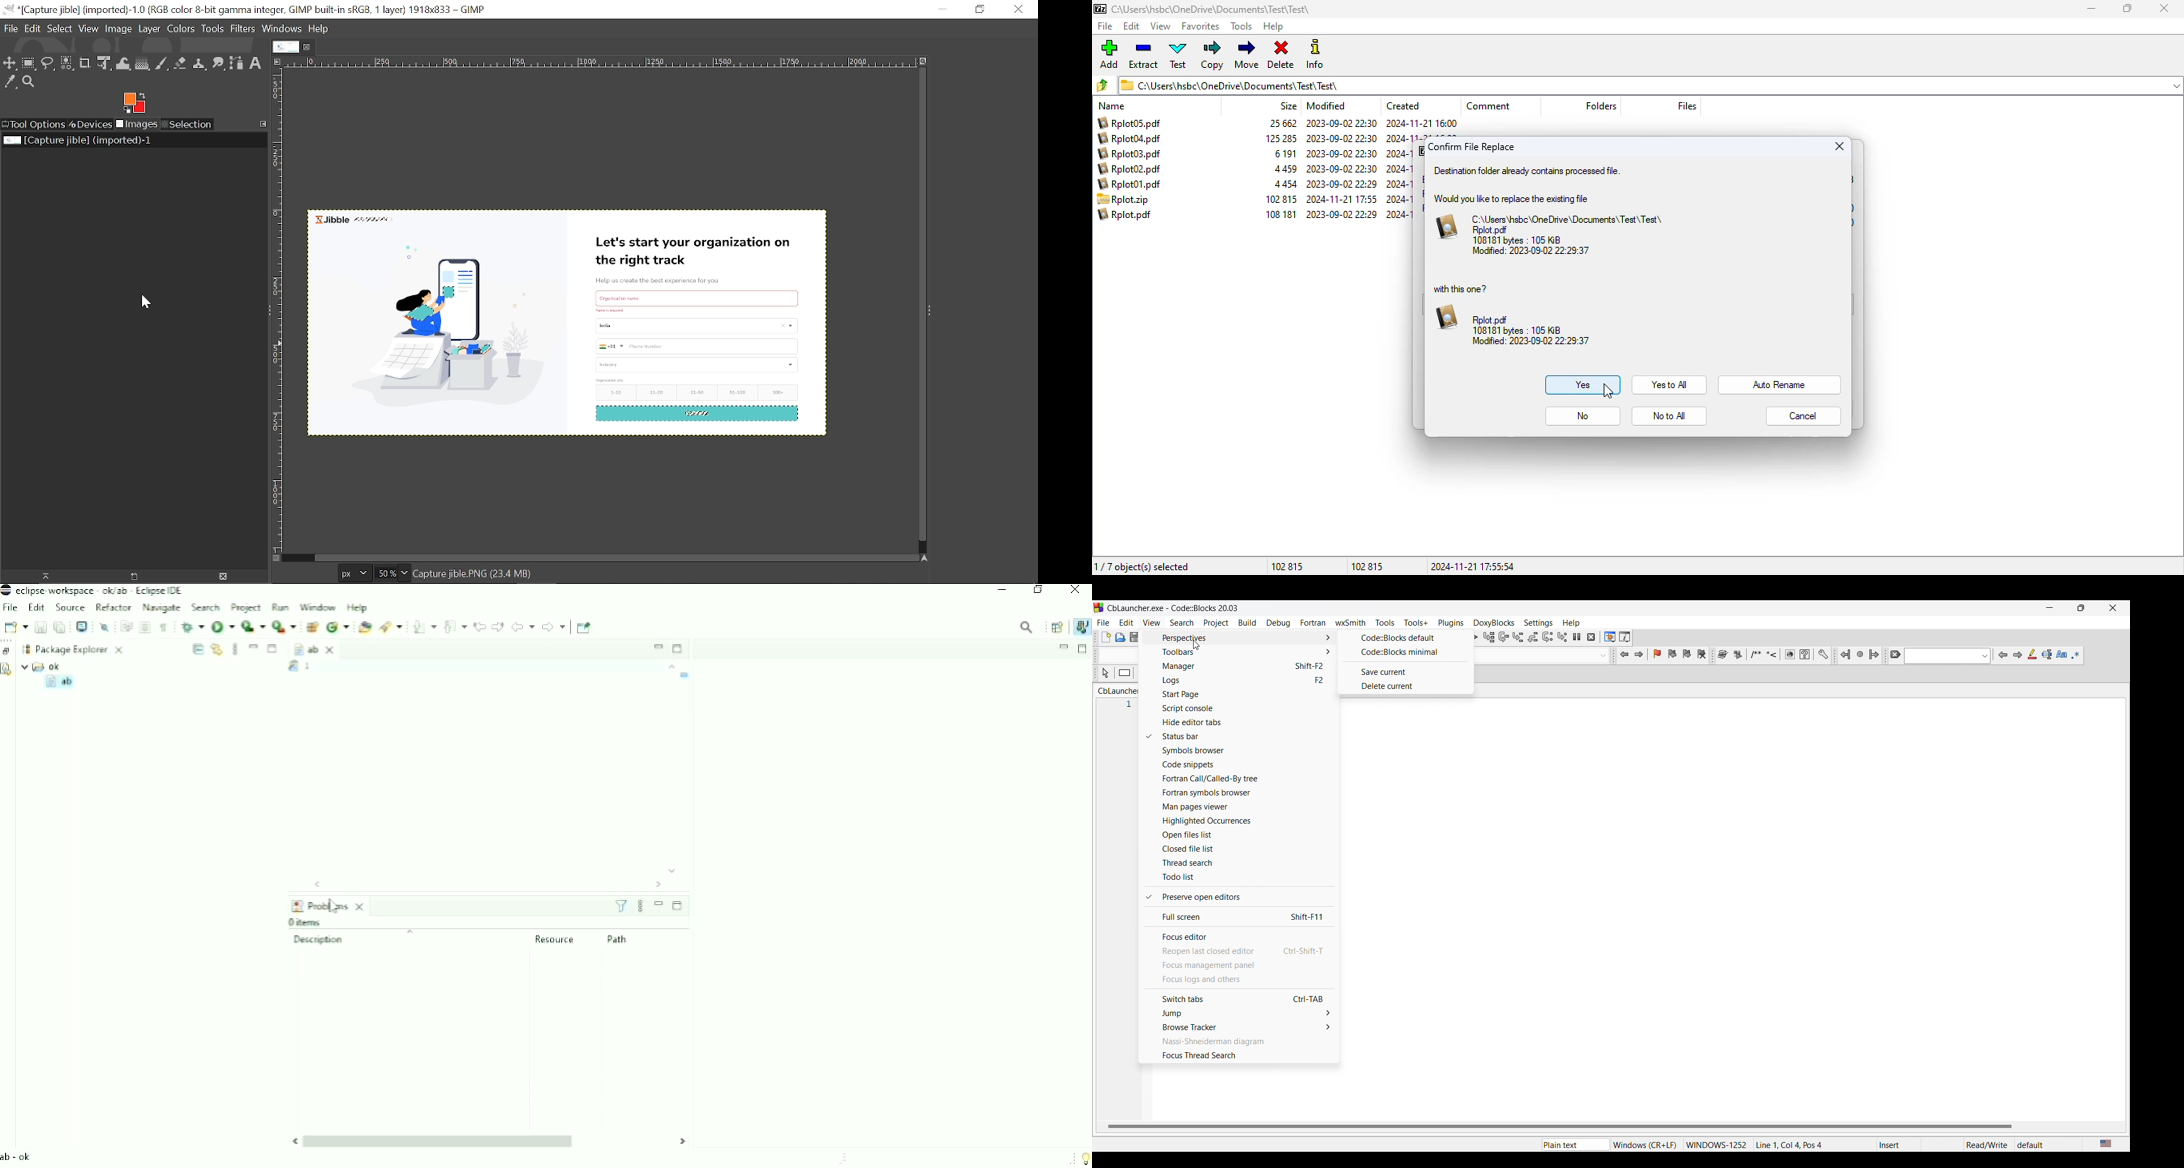 The width and height of the screenshot is (2184, 1176). I want to click on Reopen last closed editor, so click(1241, 951).